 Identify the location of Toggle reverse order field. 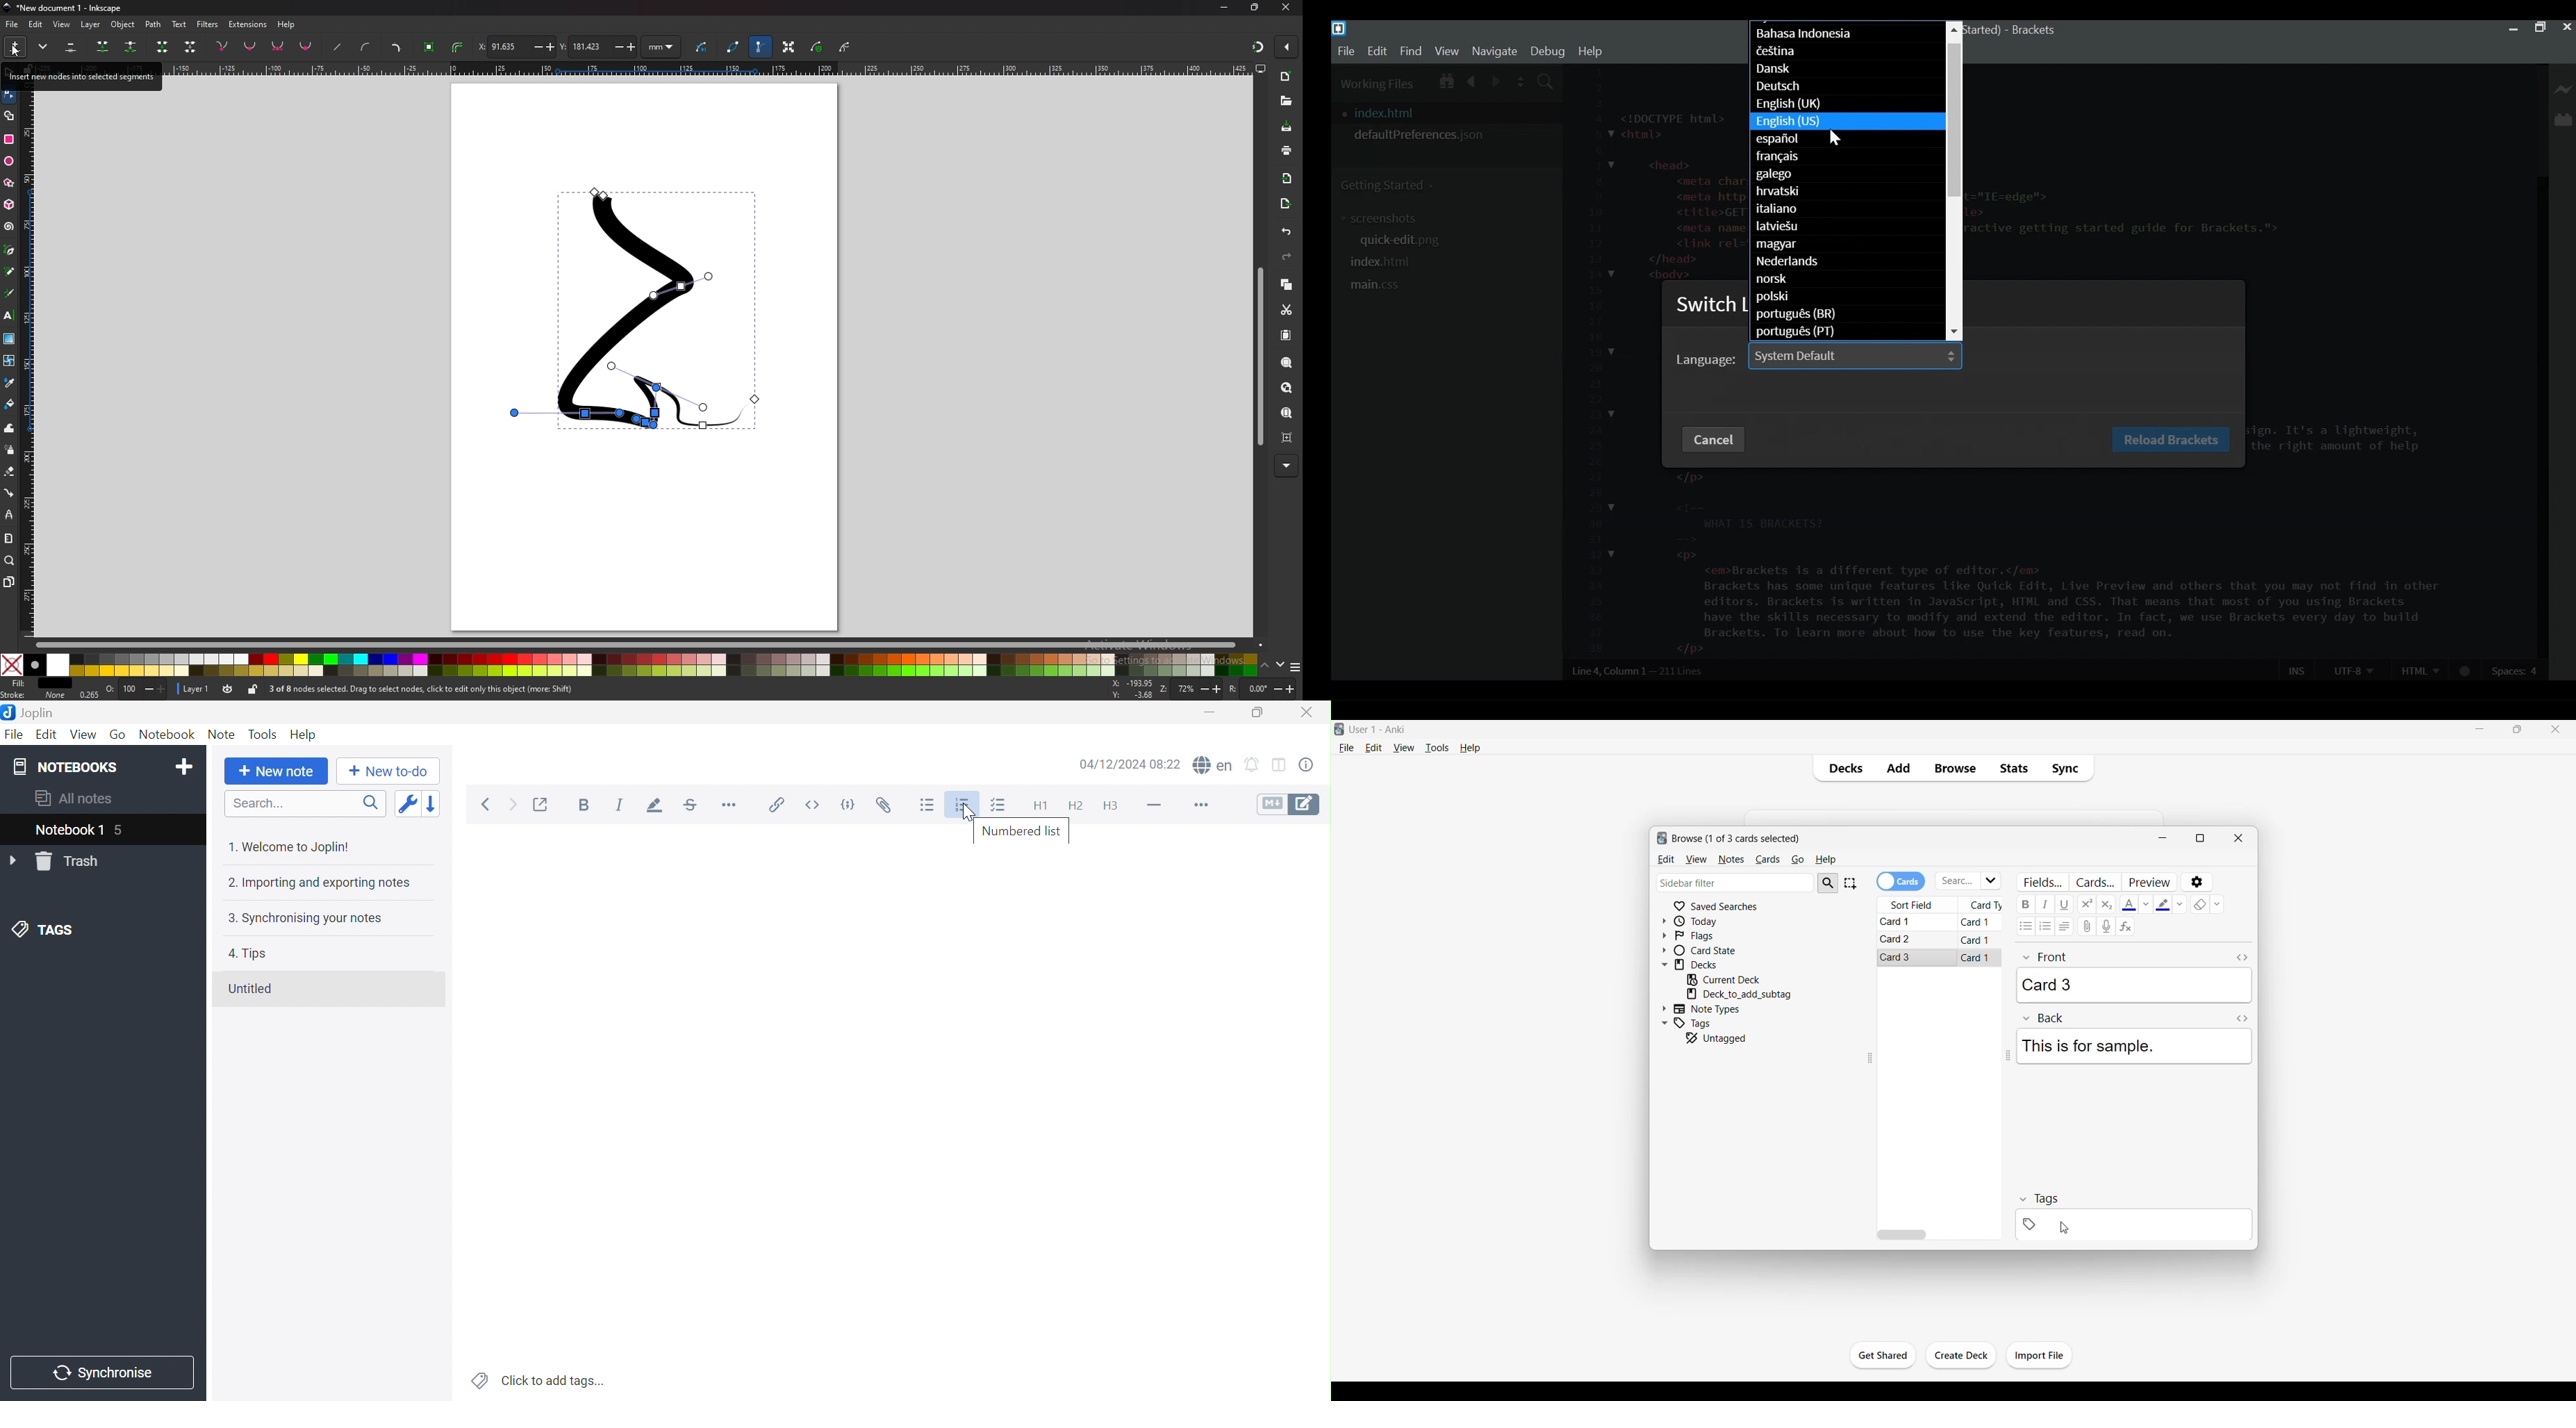
(407, 804).